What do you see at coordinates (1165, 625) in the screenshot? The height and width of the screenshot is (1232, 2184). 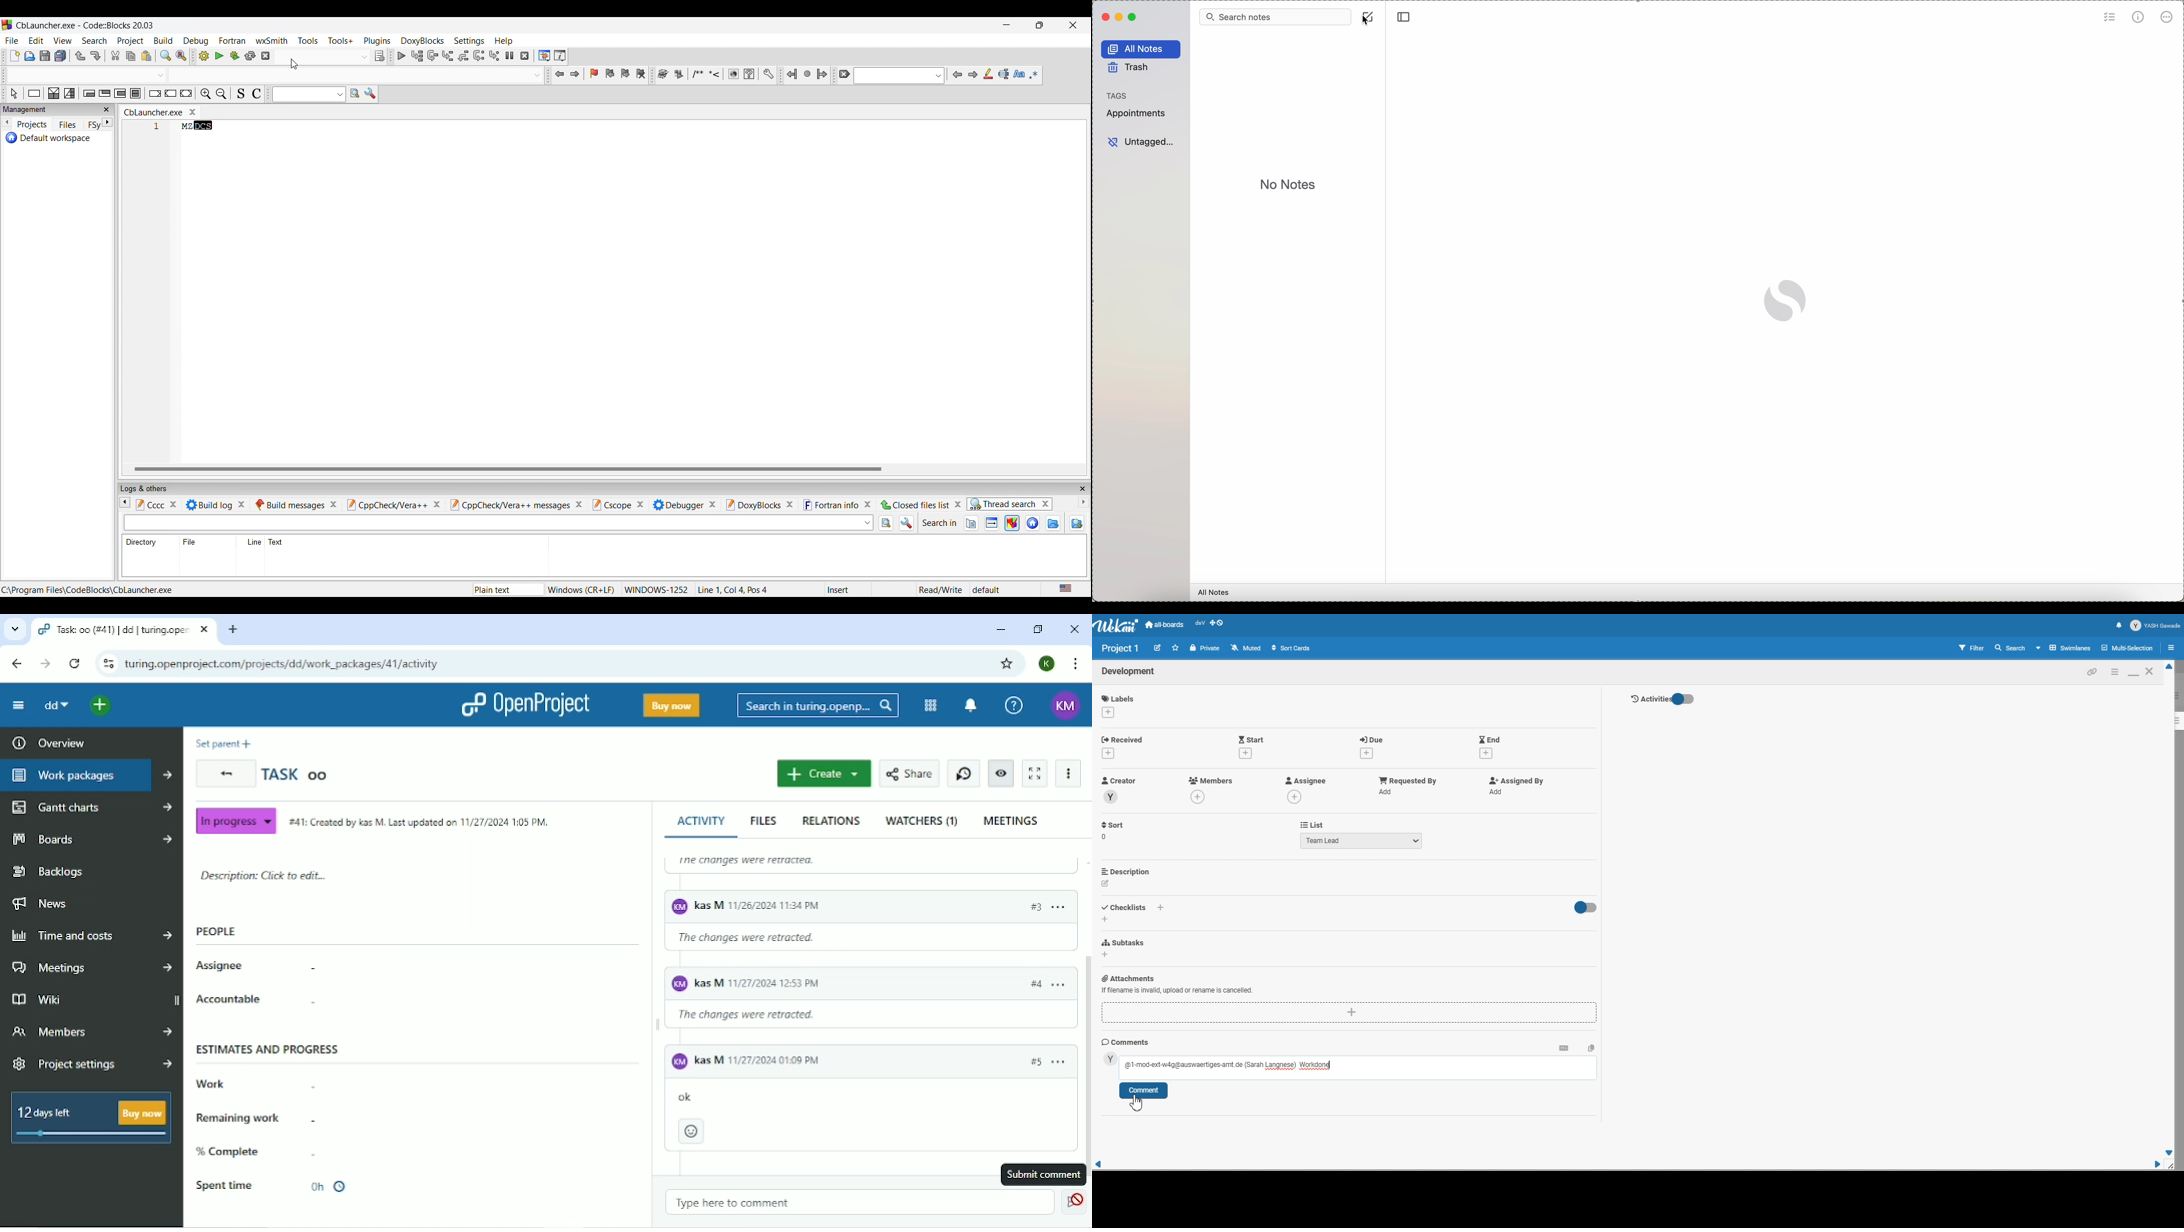 I see `all-boards` at bounding box center [1165, 625].